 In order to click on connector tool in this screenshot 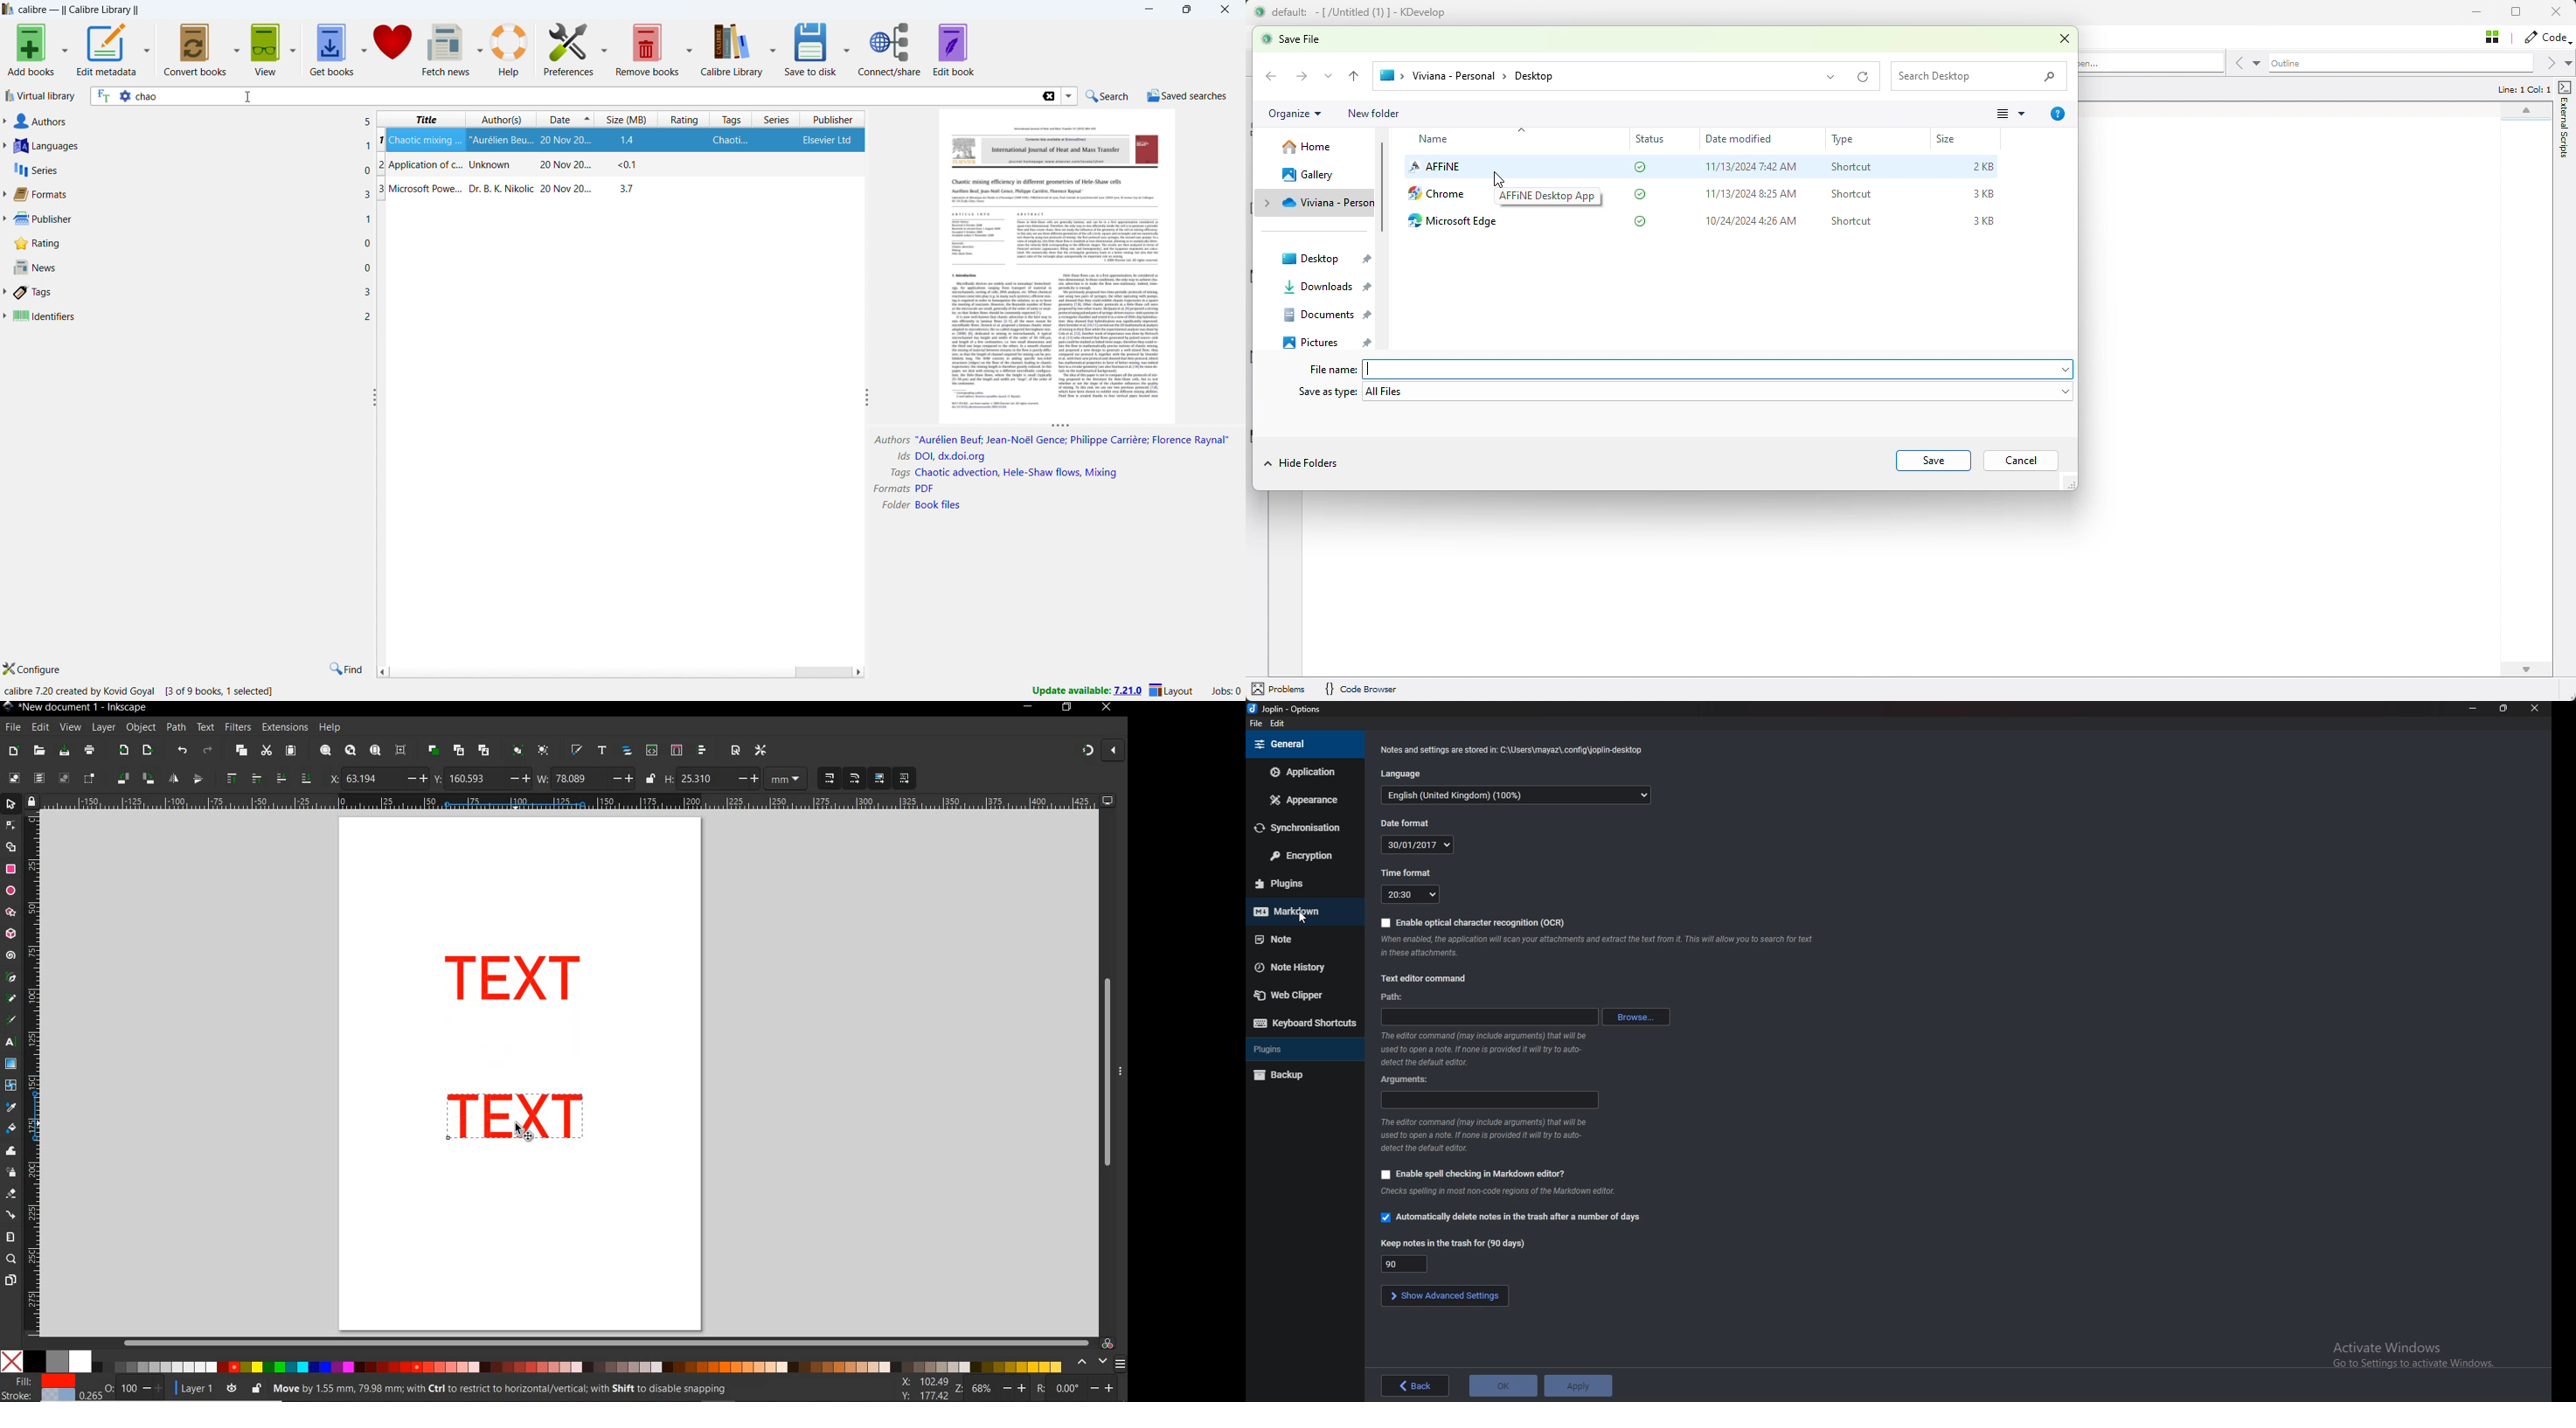, I will do `click(11, 1215)`.